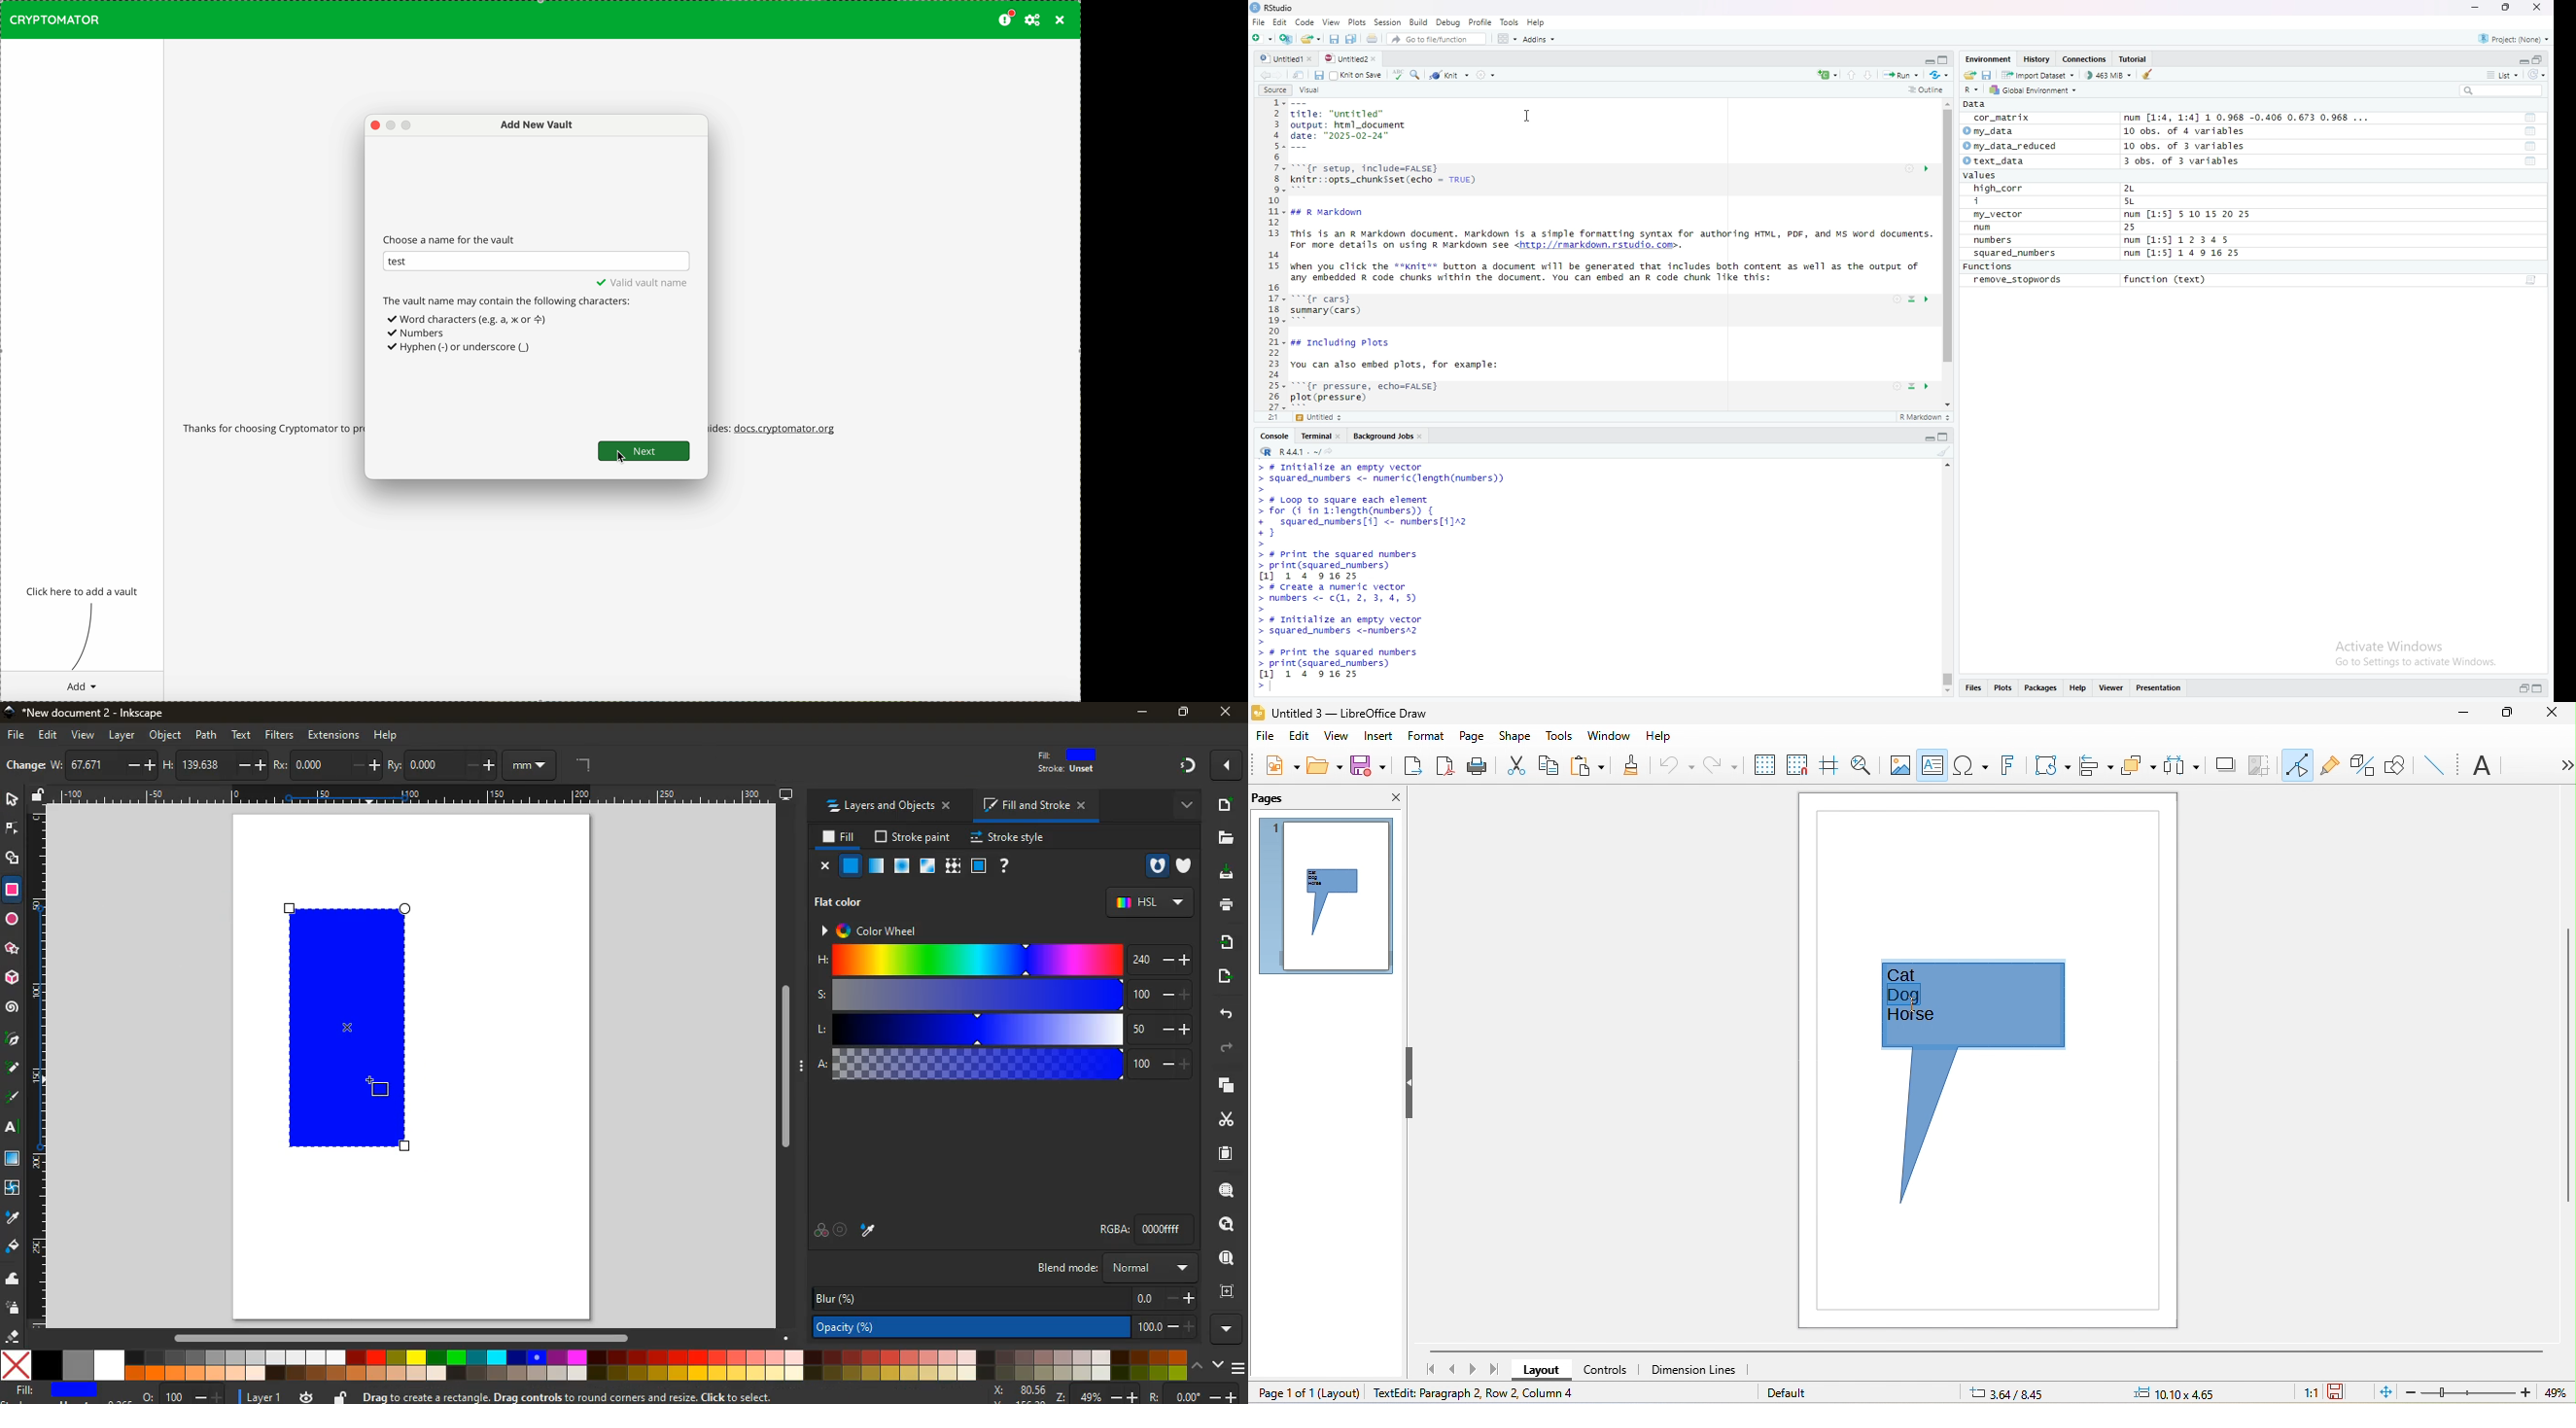 This screenshot has height=1428, width=2576. What do you see at coordinates (2519, 59) in the screenshot?
I see `minimize` at bounding box center [2519, 59].